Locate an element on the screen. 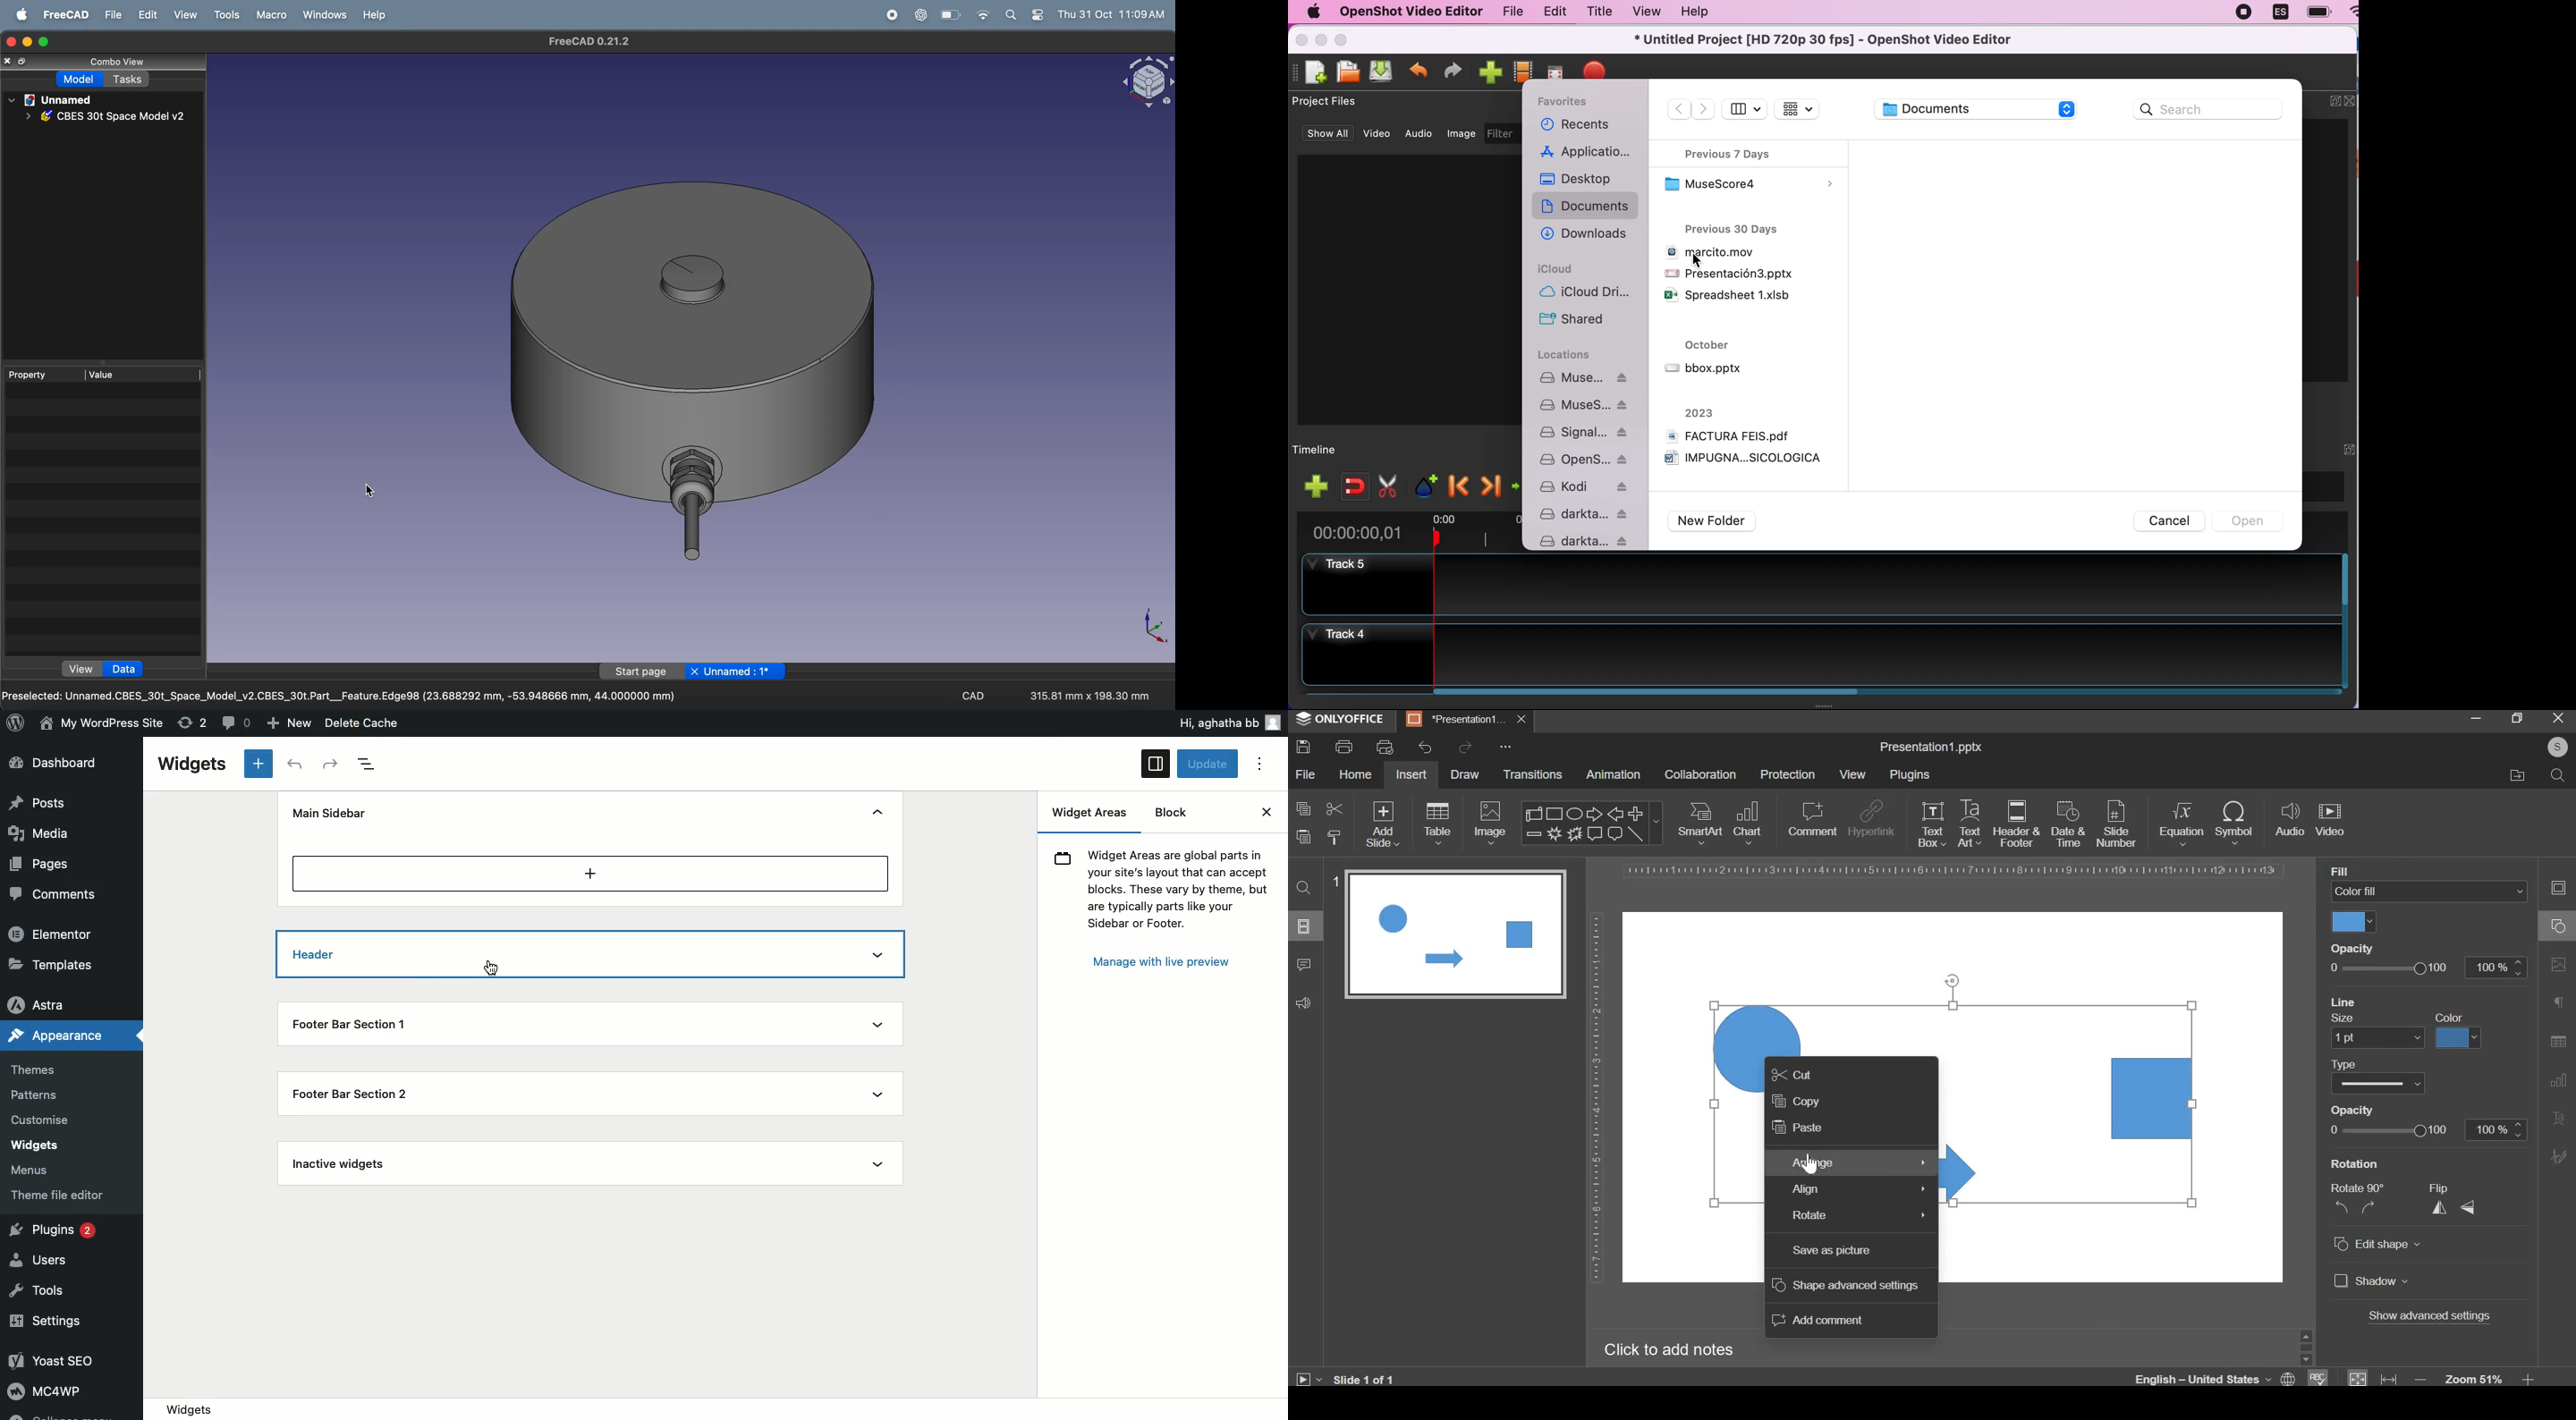  slide number is located at coordinates (1335, 881).